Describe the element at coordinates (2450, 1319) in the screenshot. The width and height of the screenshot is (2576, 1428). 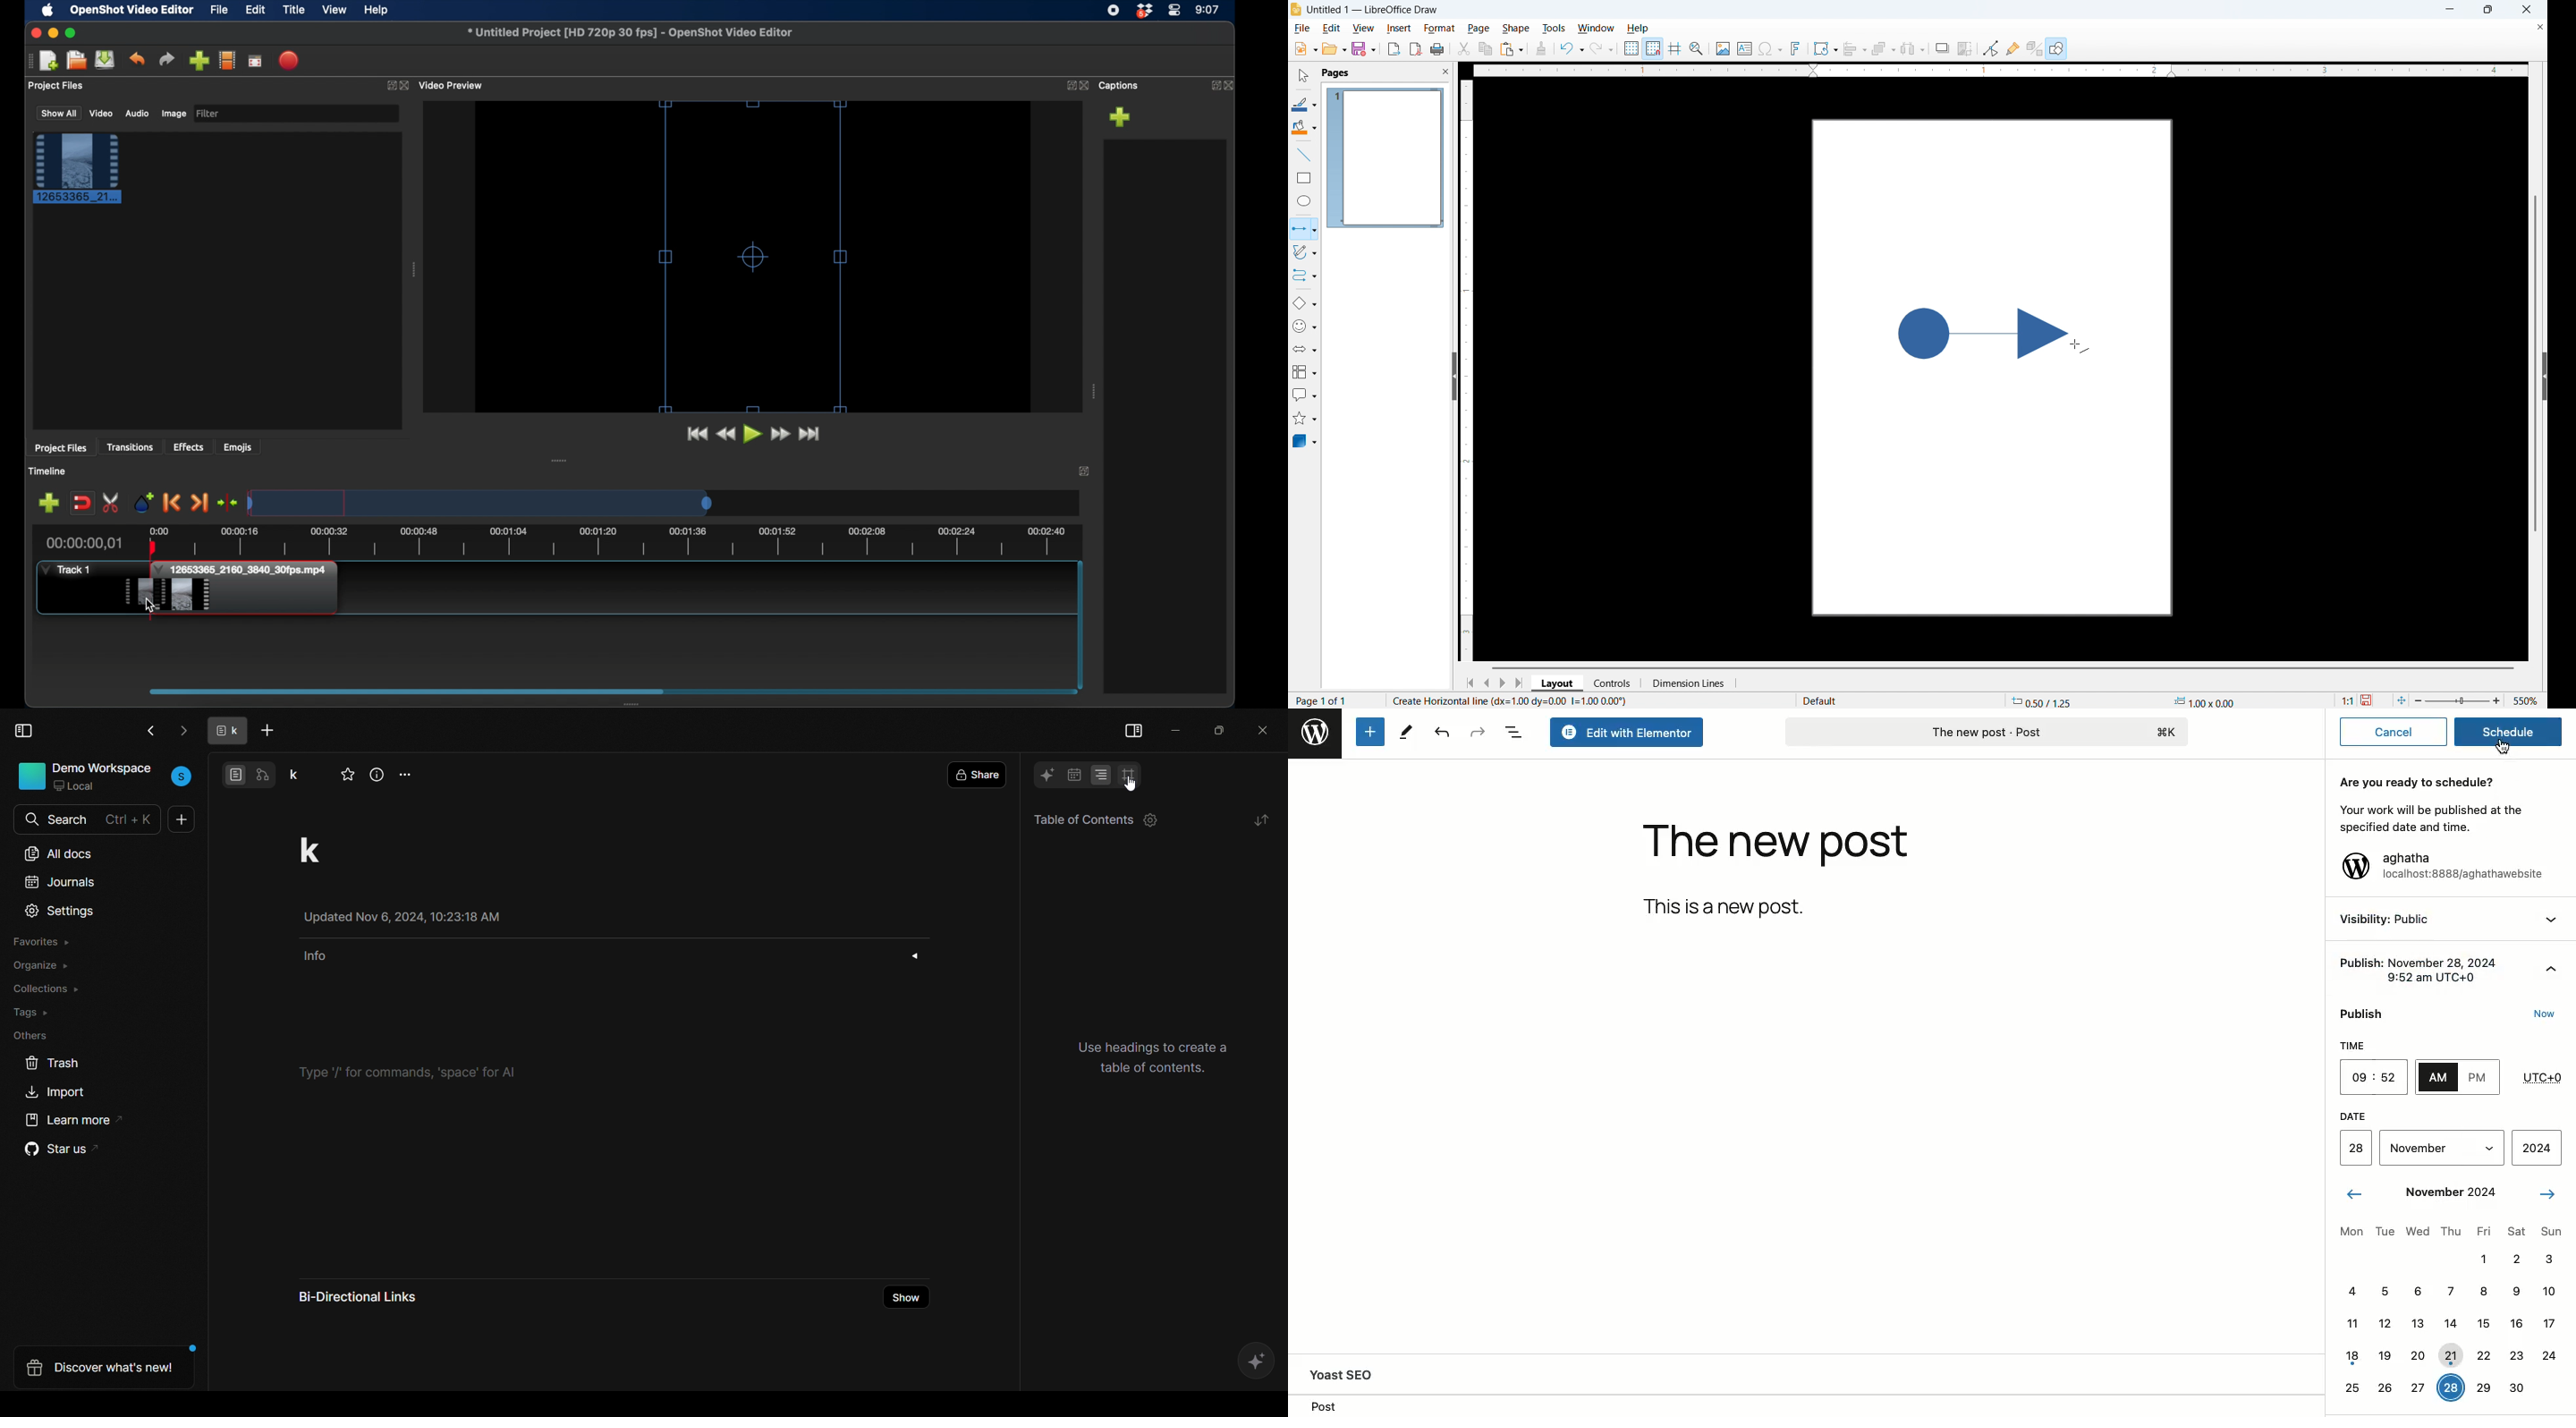
I see `14` at that location.